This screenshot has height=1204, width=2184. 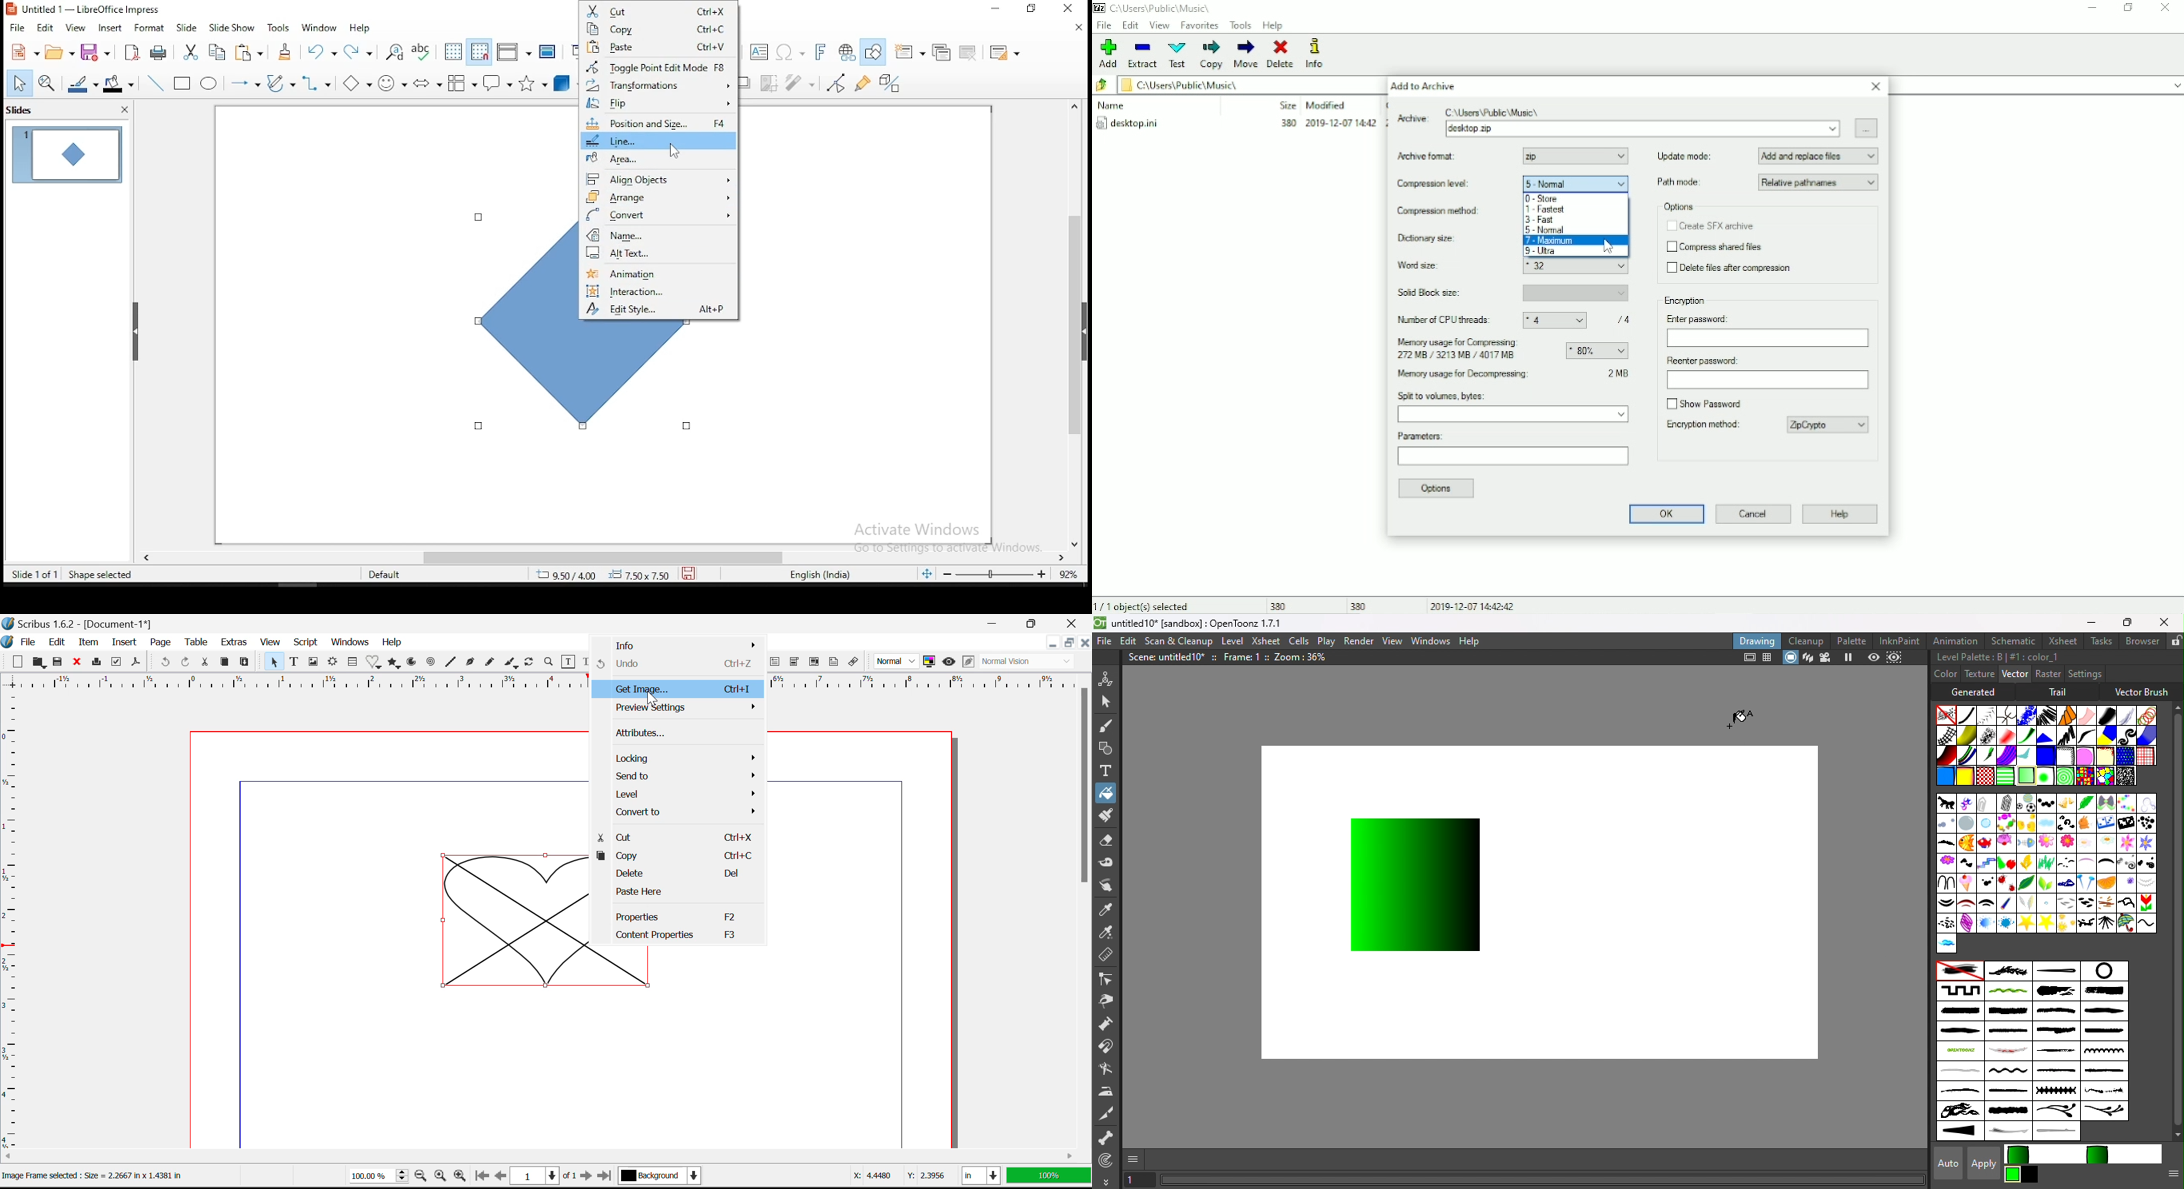 What do you see at coordinates (680, 776) in the screenshot?
I see `Send to` at bounding box center [680, 776].